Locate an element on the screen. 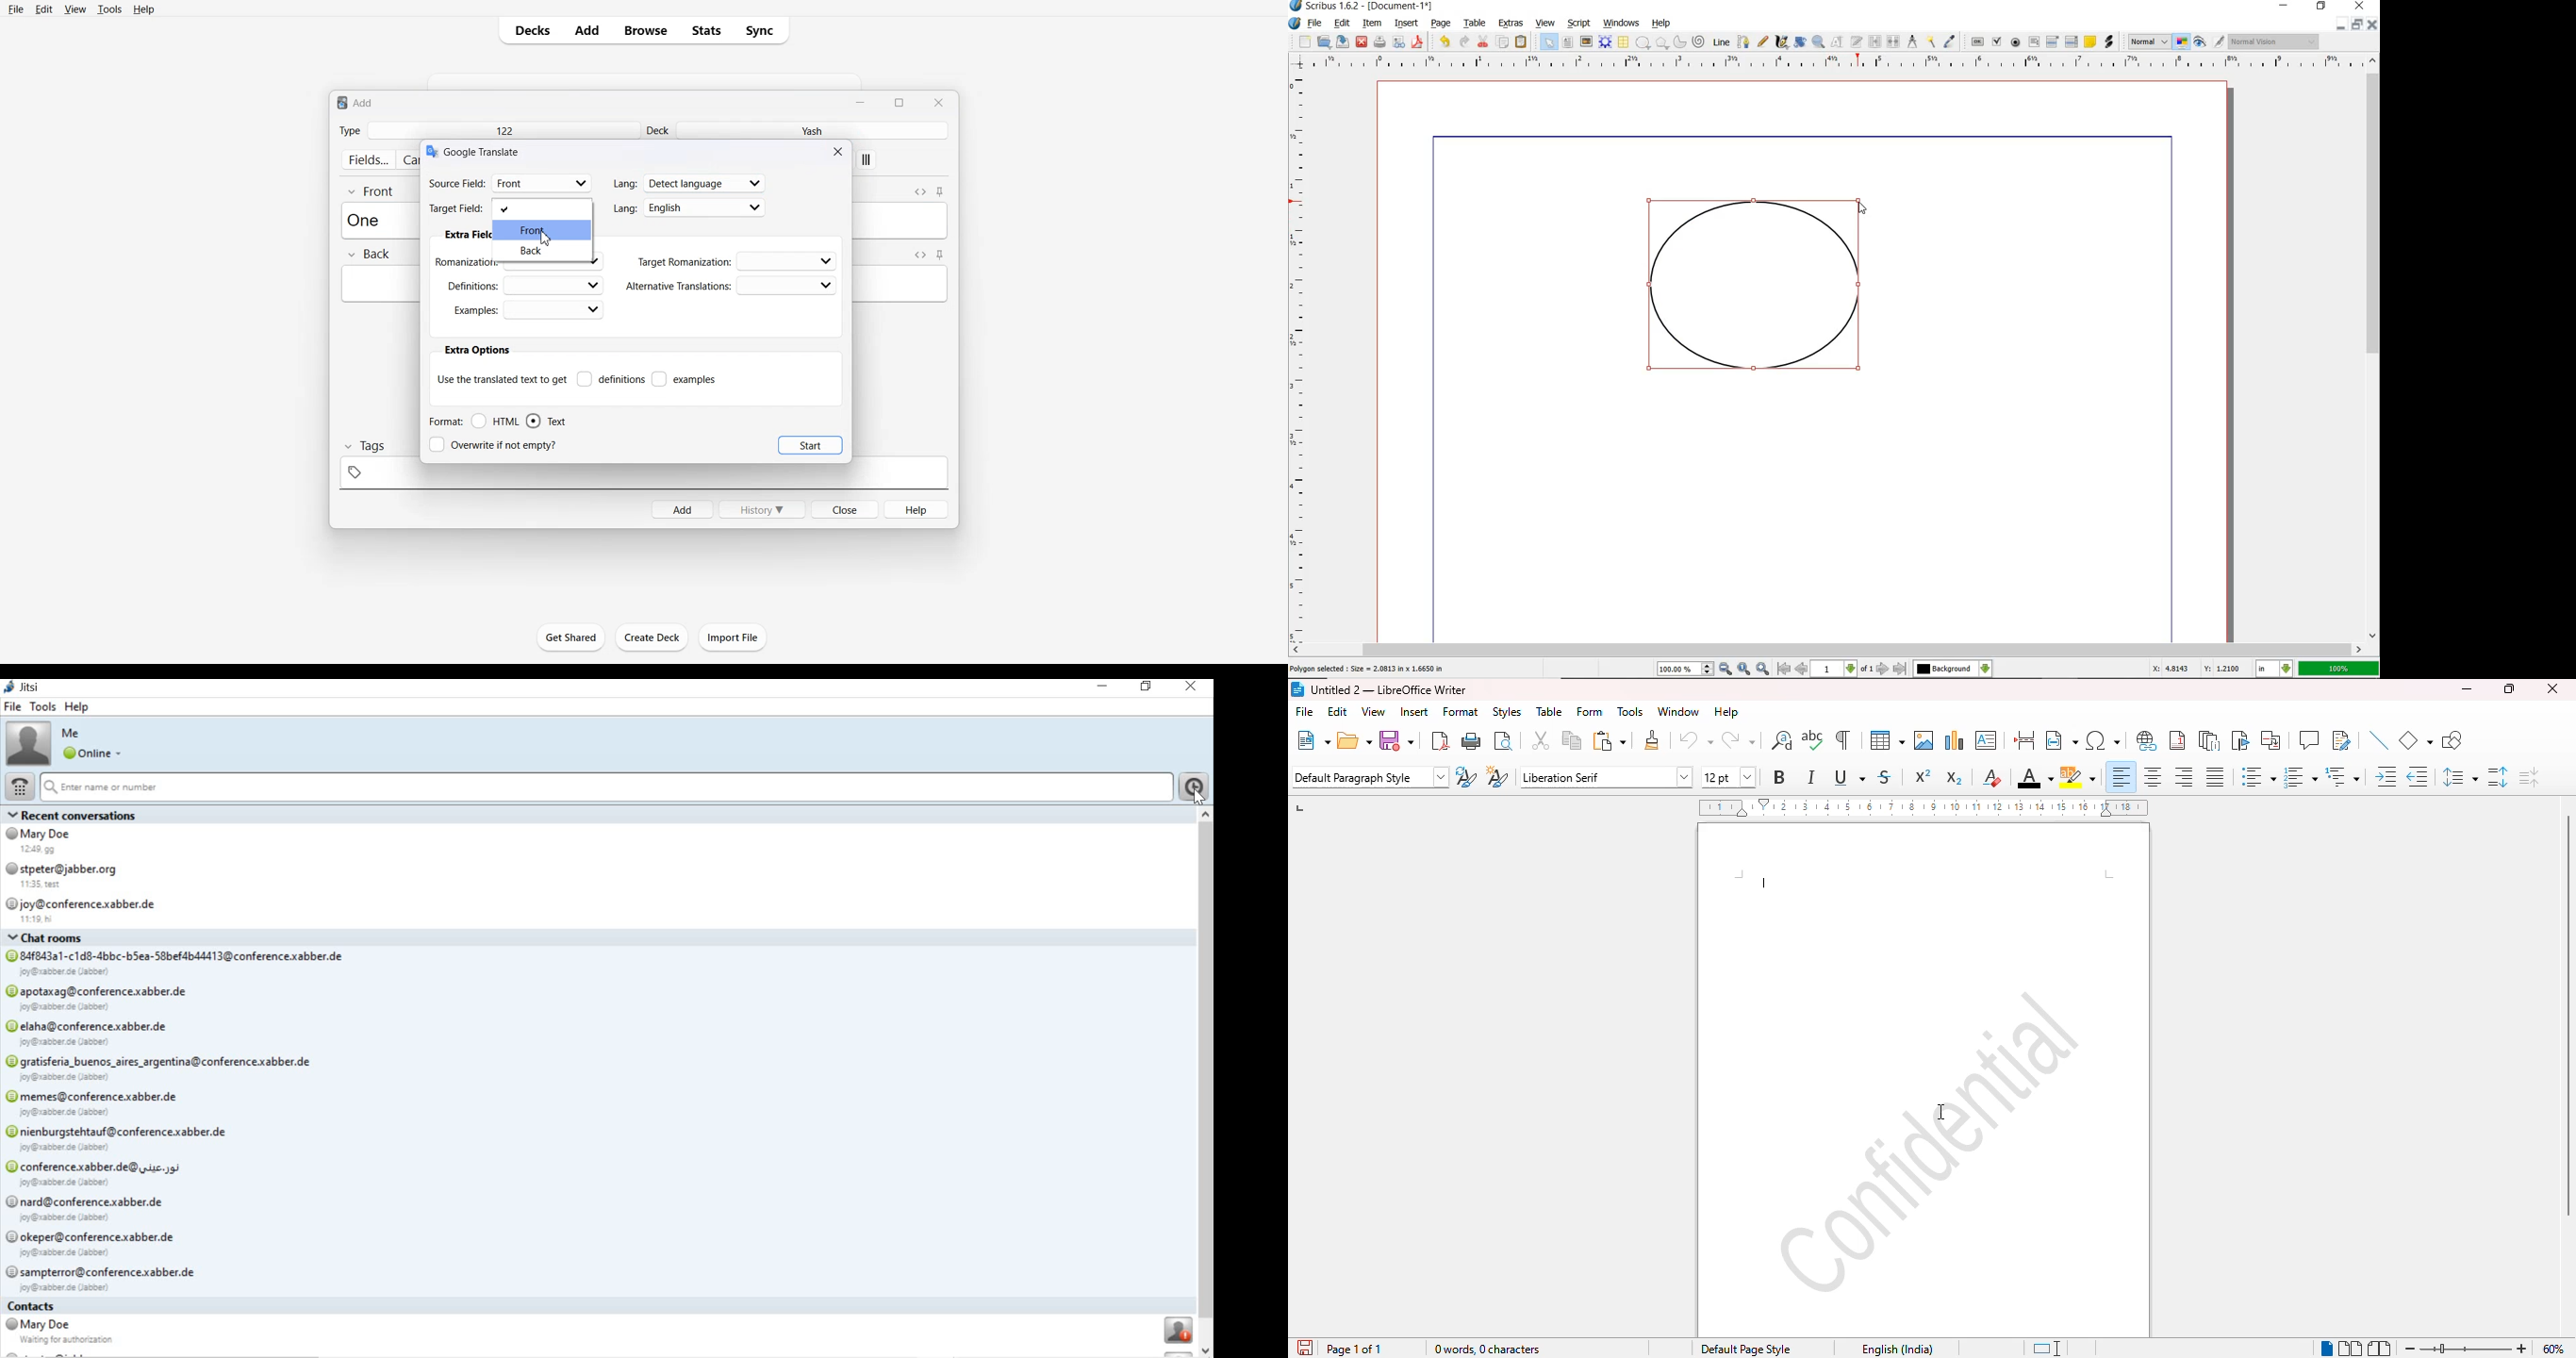  increase paragraph spacing is located at coordinates (2497, 777).